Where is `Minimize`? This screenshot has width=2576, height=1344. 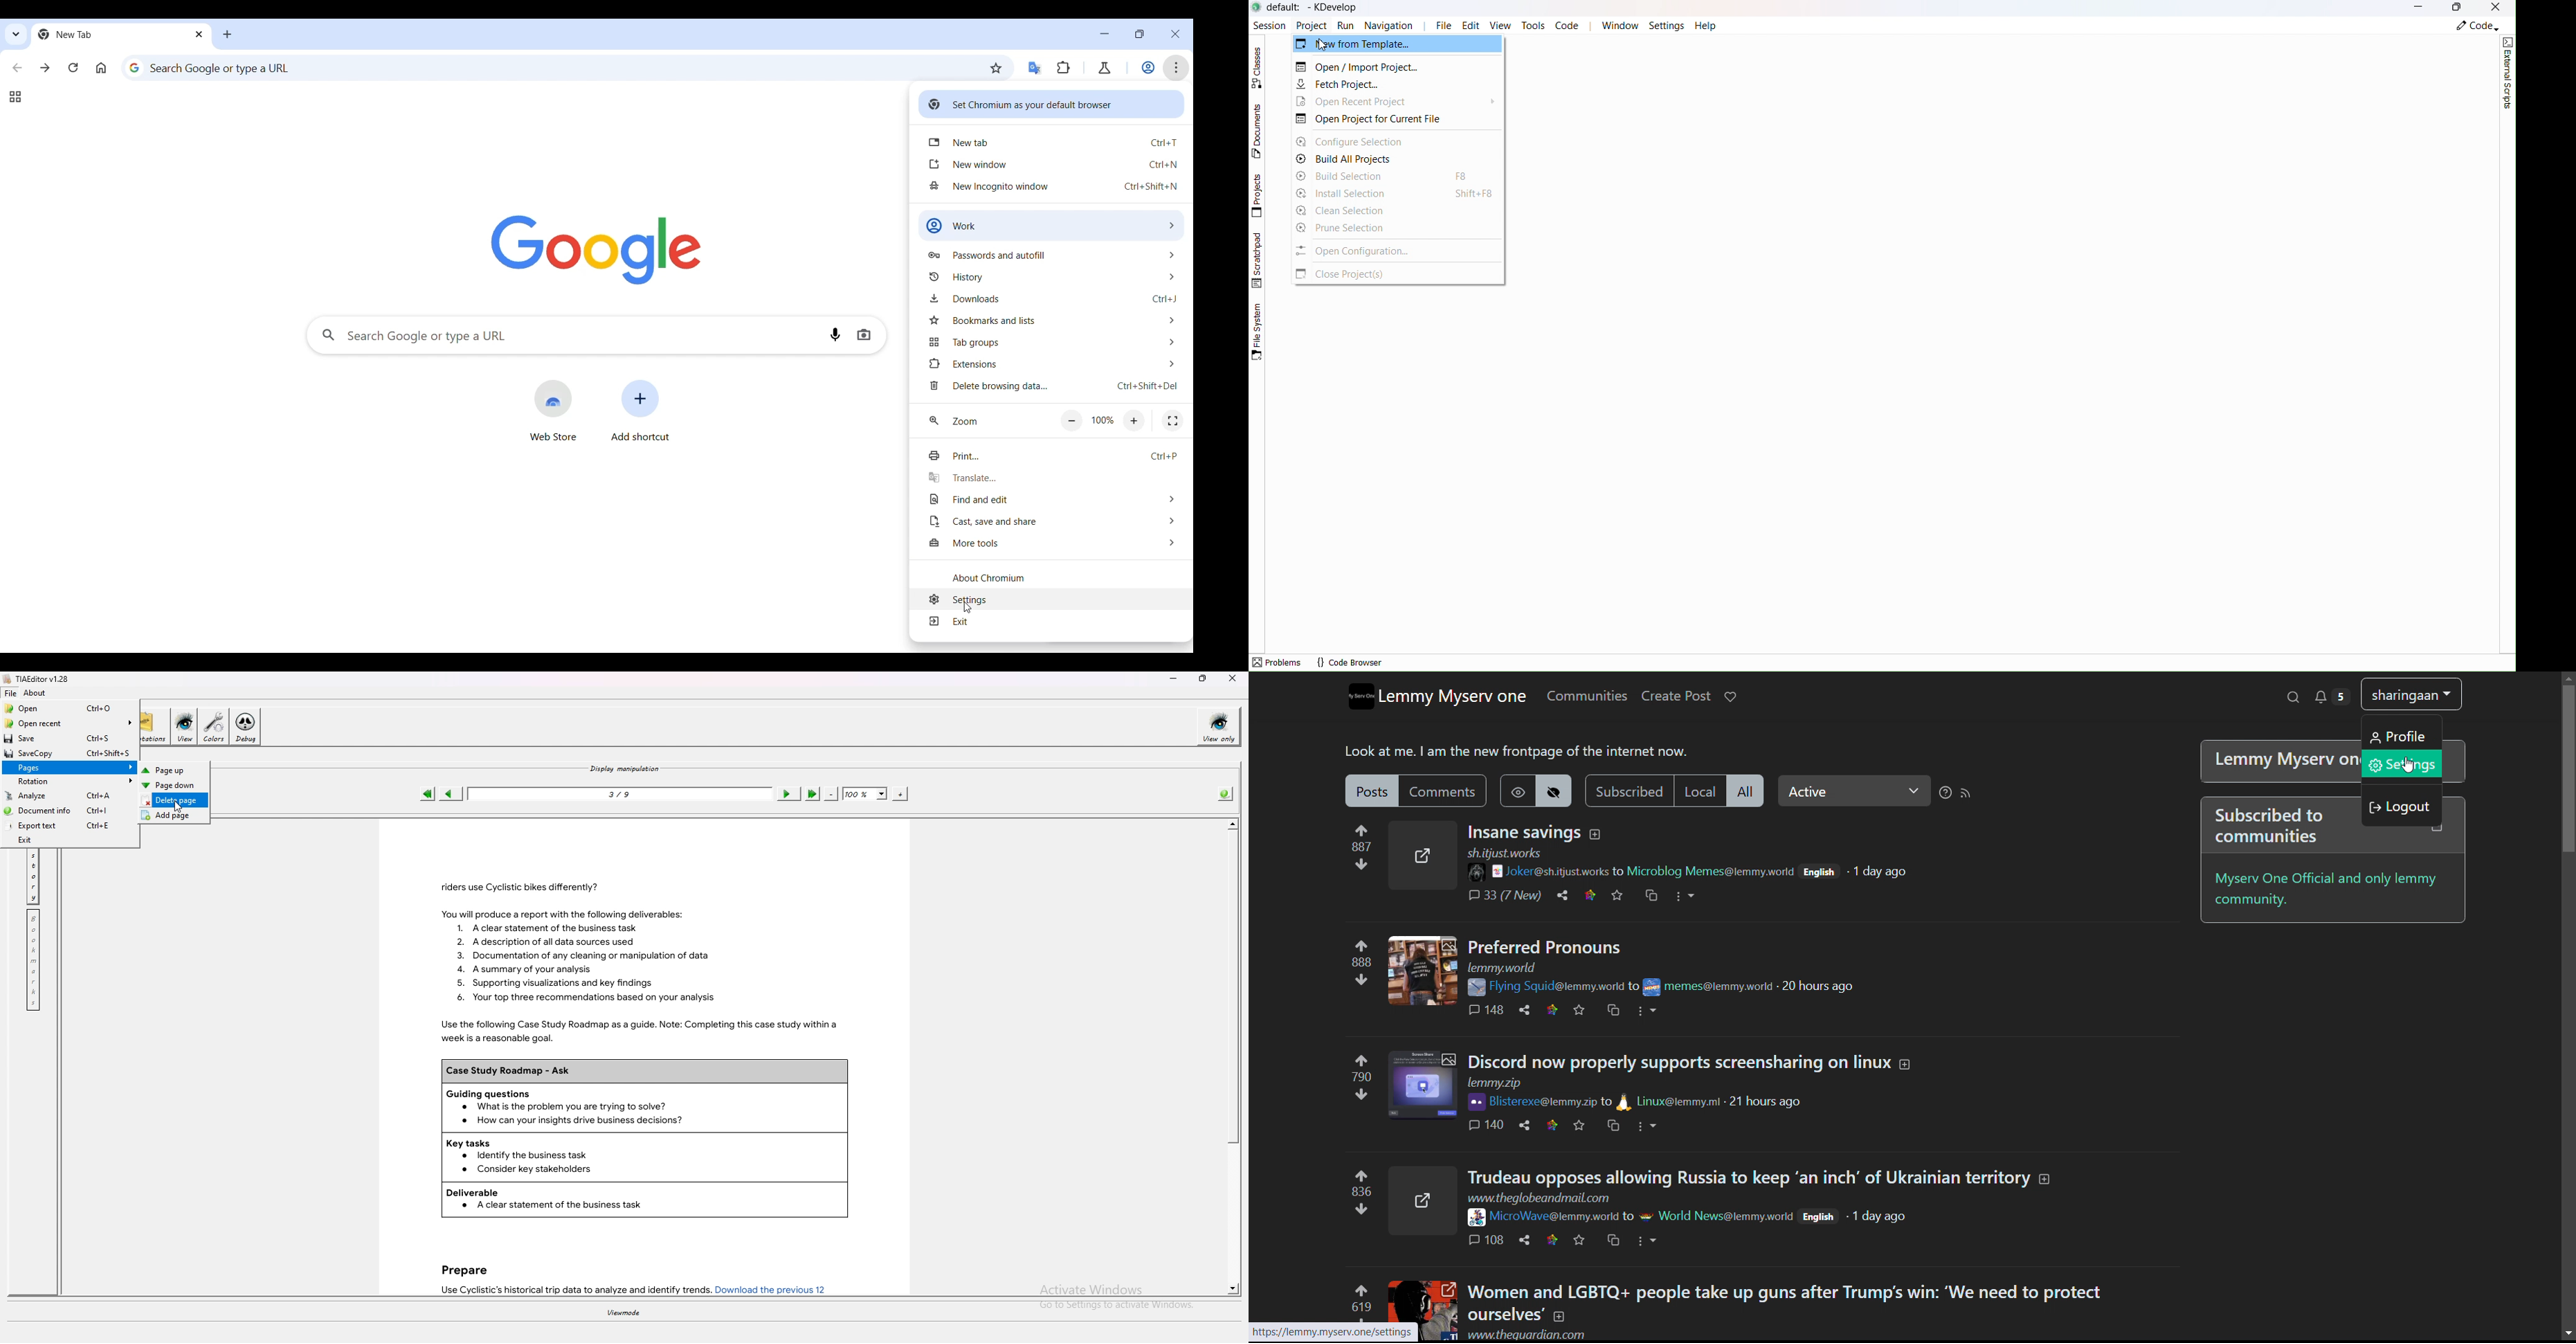
Minimize is located at coordinates (1105, 34).